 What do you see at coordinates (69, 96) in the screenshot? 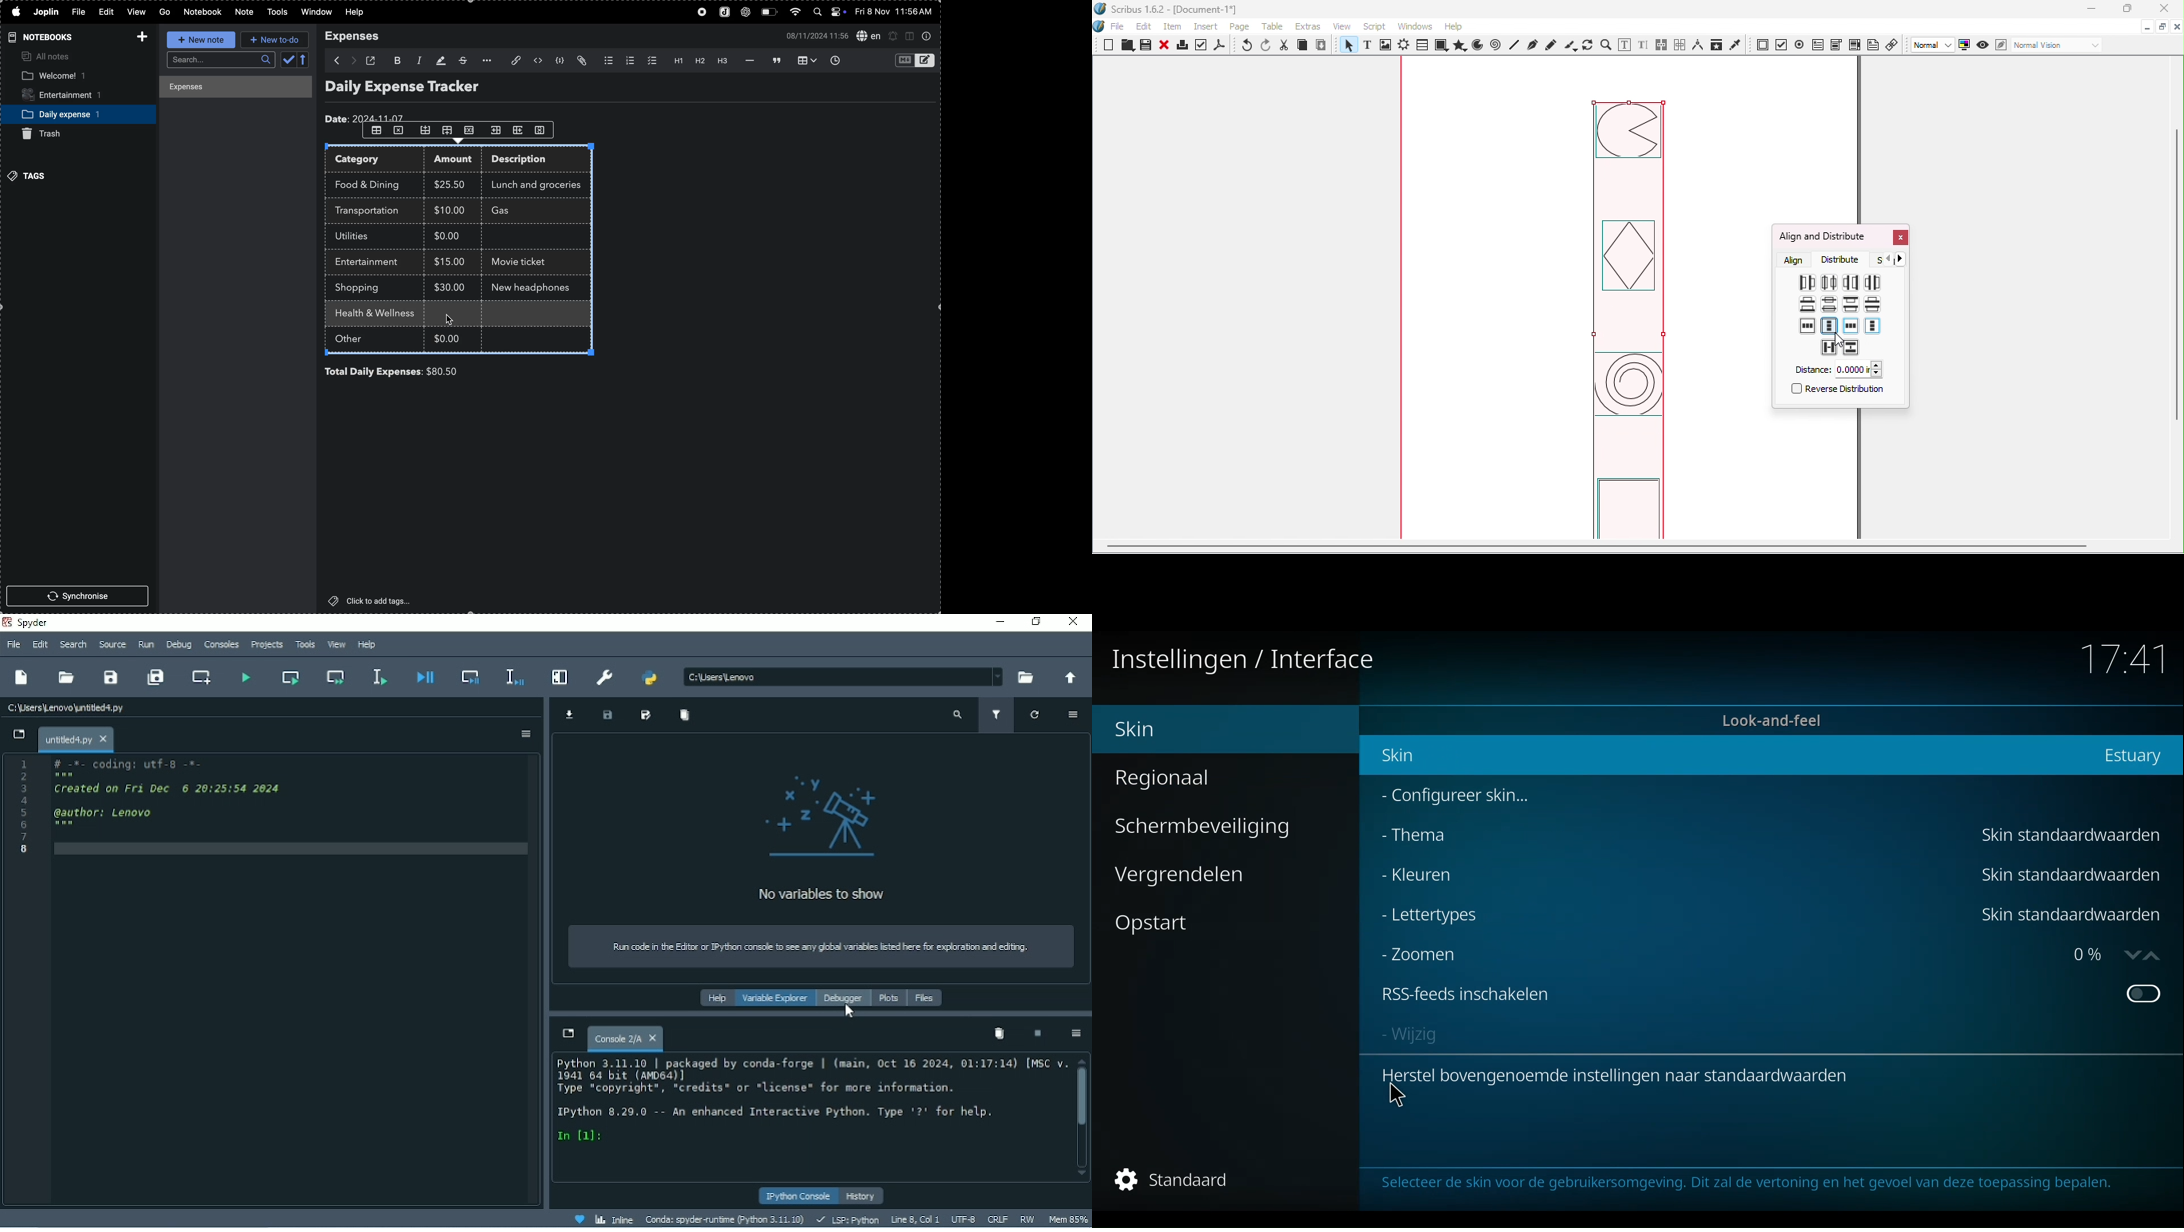
I see `entertainment` at bounding box center [69, 96].